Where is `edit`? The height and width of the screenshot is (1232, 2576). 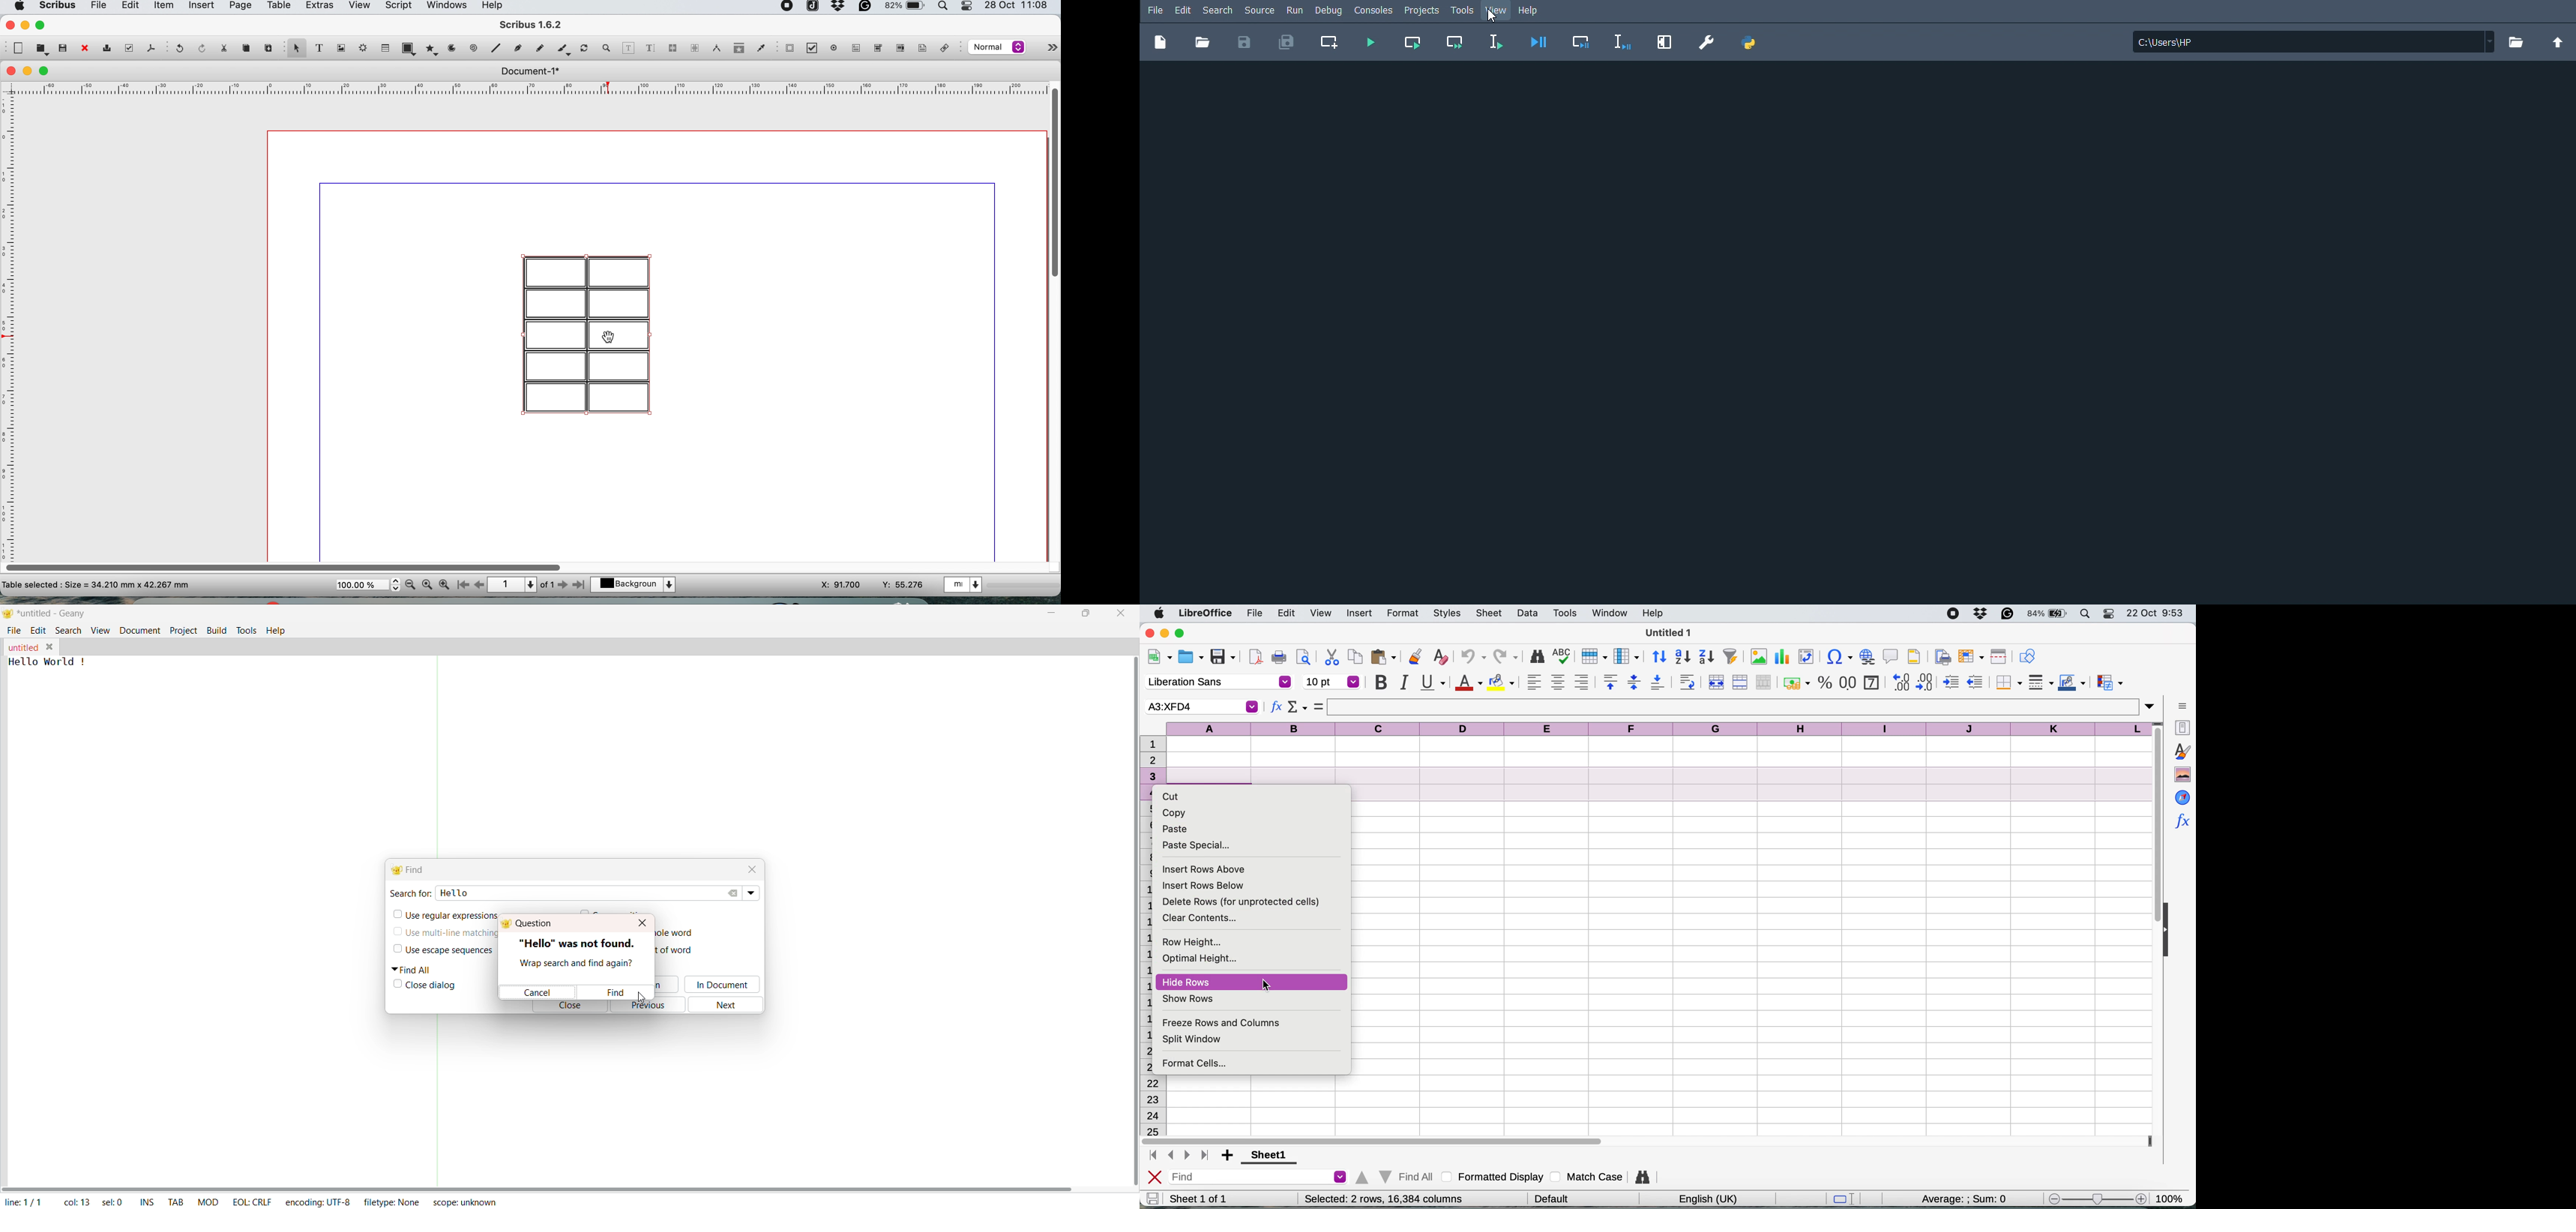
edit is located at coordinates (129, 7).